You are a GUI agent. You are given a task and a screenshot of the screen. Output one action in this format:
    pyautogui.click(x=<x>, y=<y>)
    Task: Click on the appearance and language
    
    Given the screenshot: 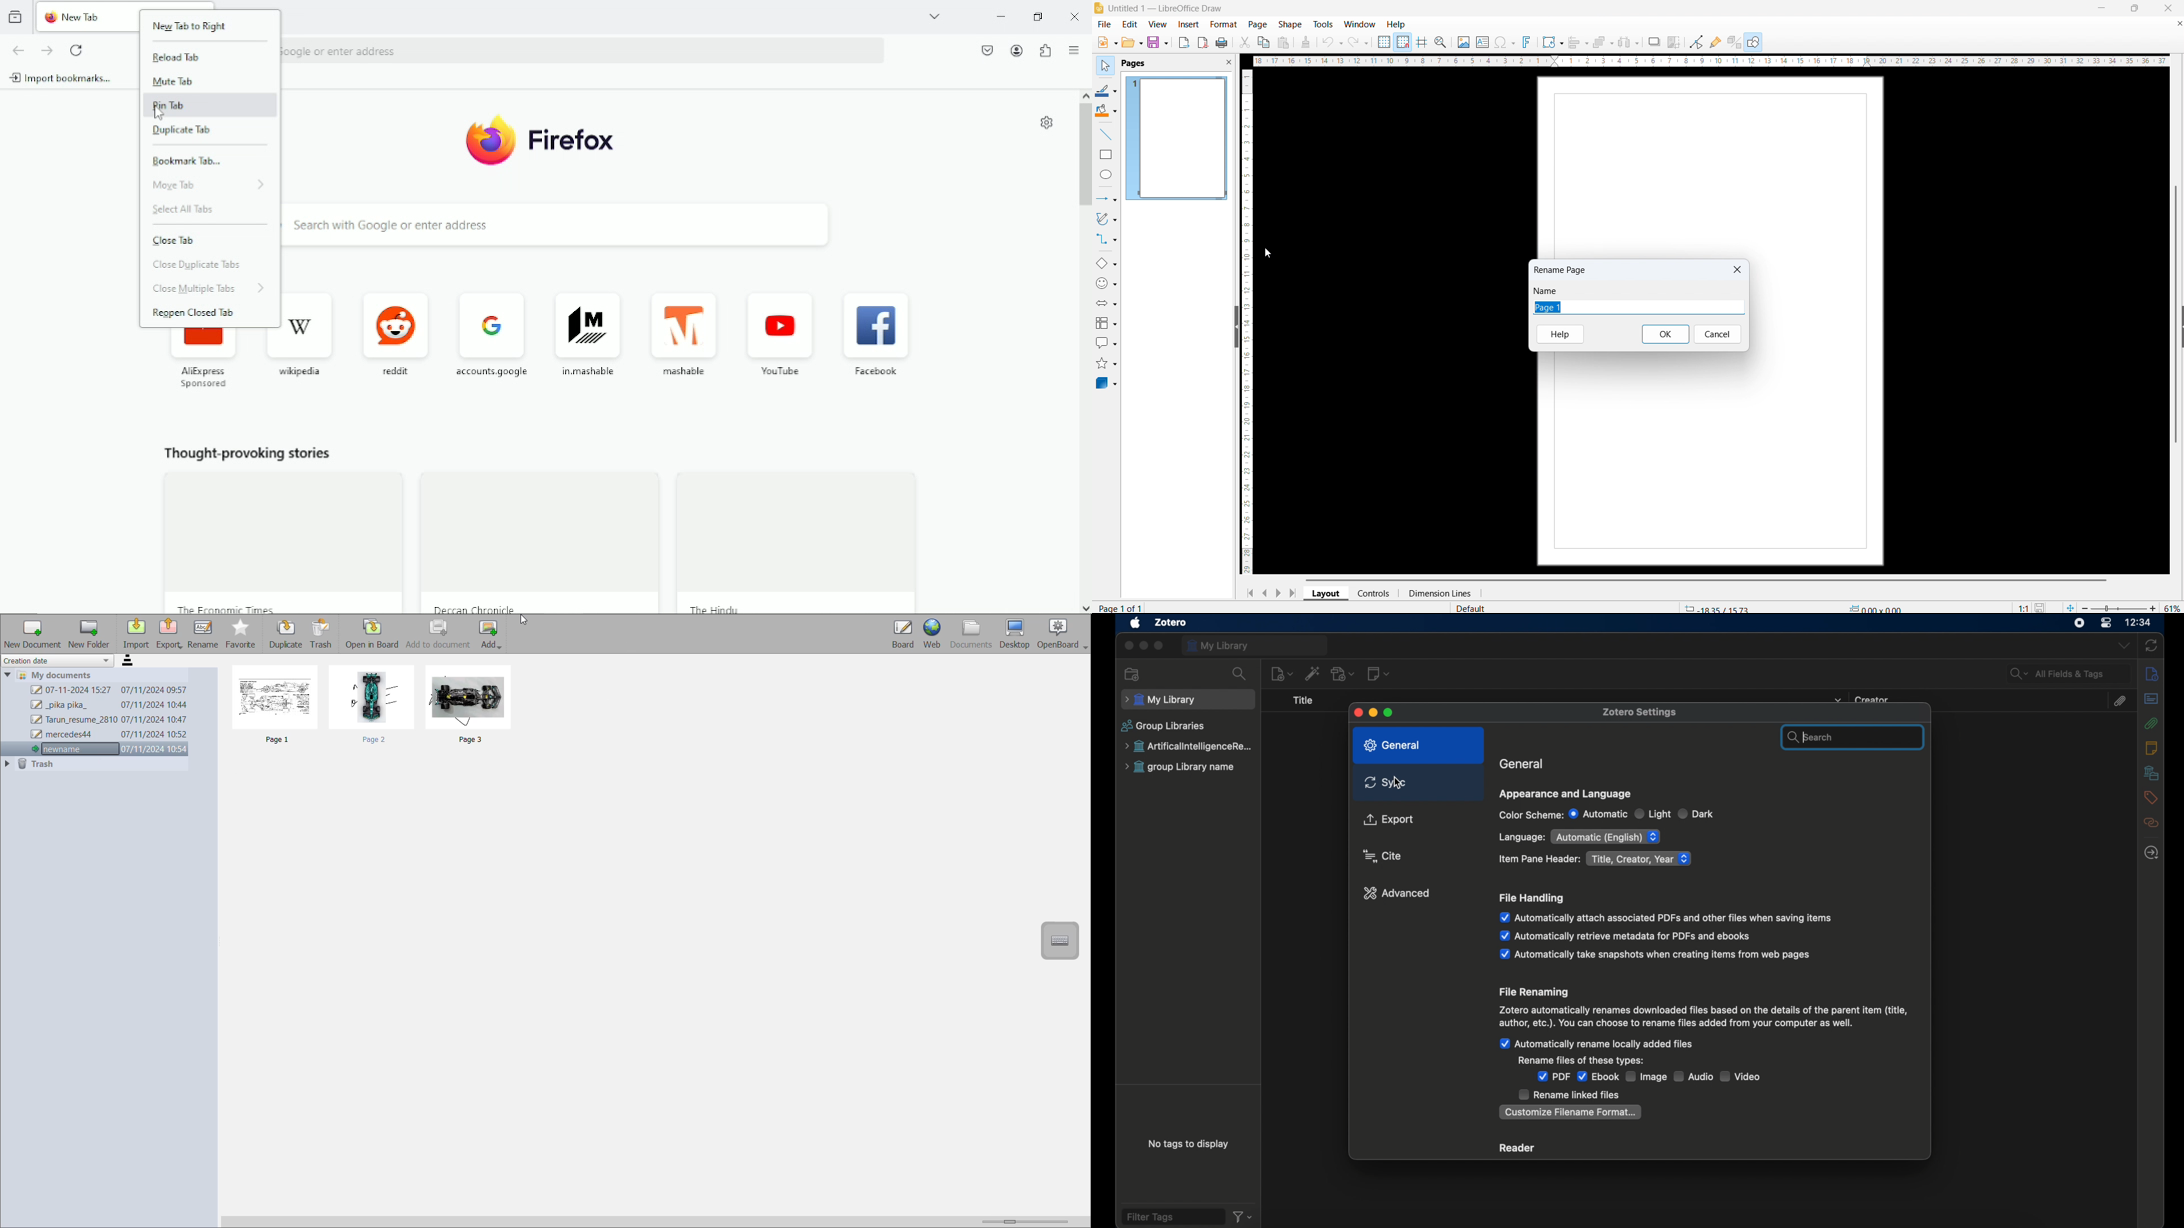 What is the action you would take?
    pyautogui.click(x=1564, y=794)
    